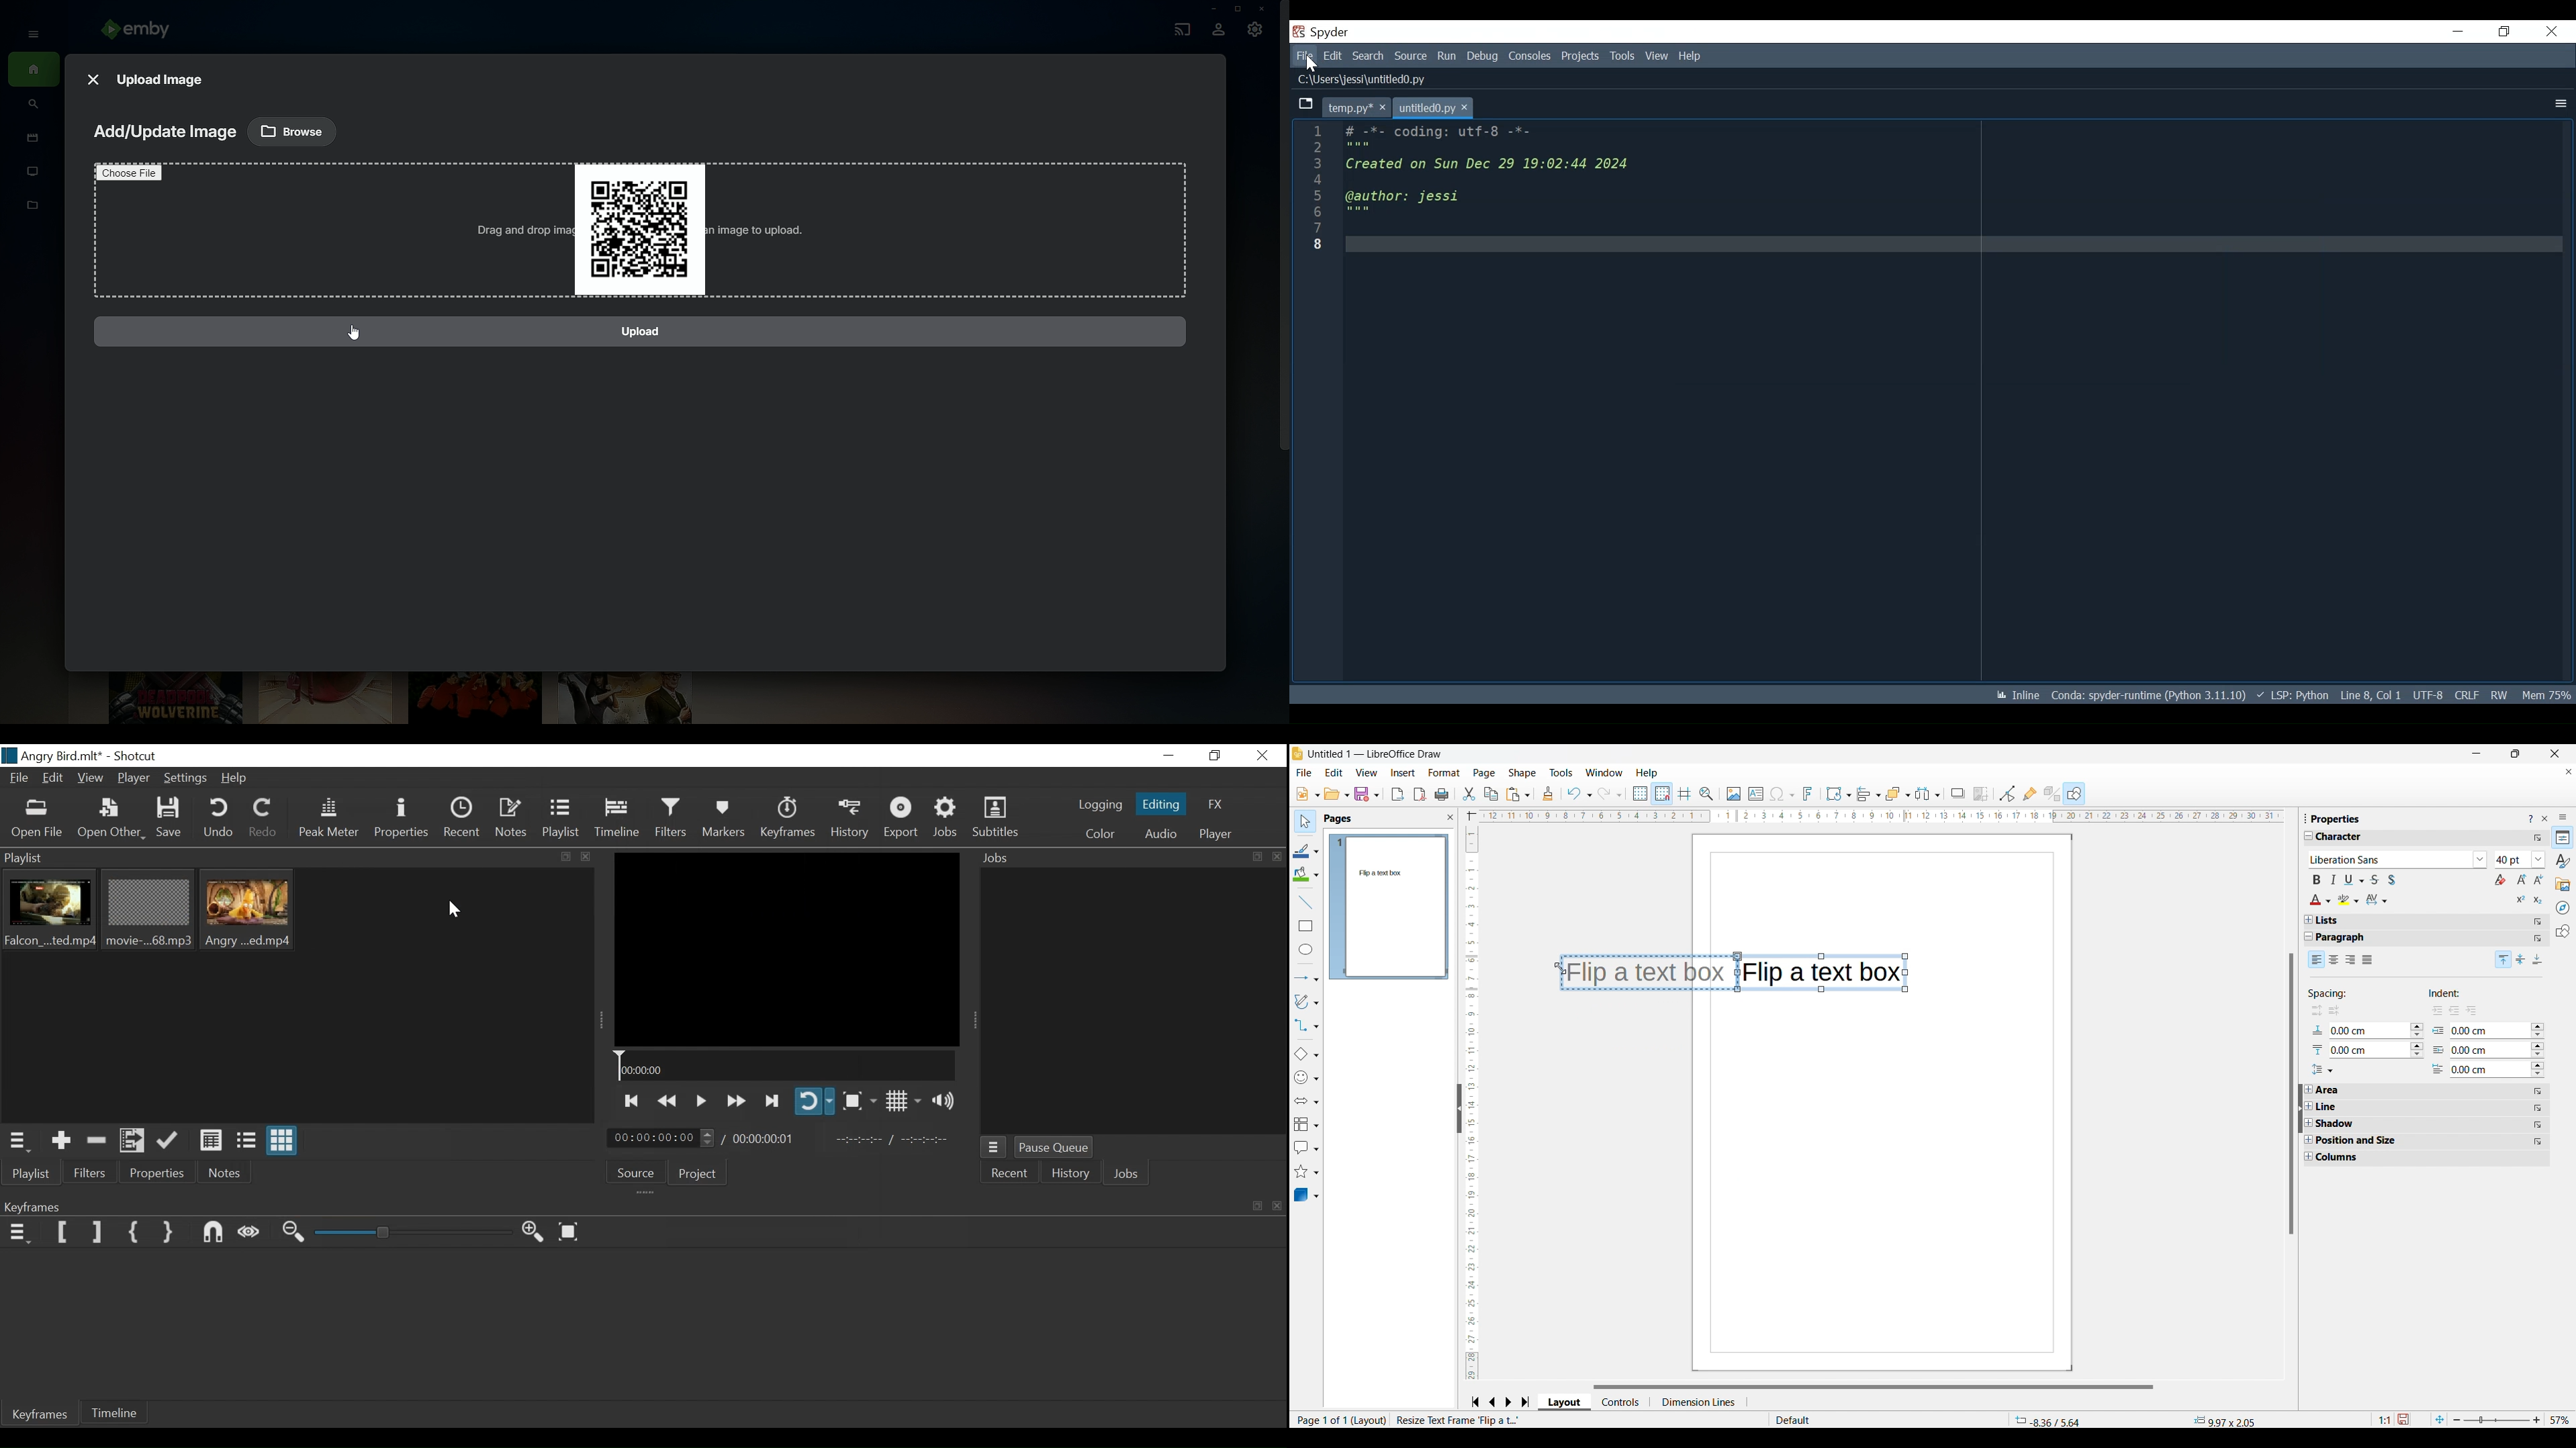  I want to click on temp.py, so click(1356, 107).